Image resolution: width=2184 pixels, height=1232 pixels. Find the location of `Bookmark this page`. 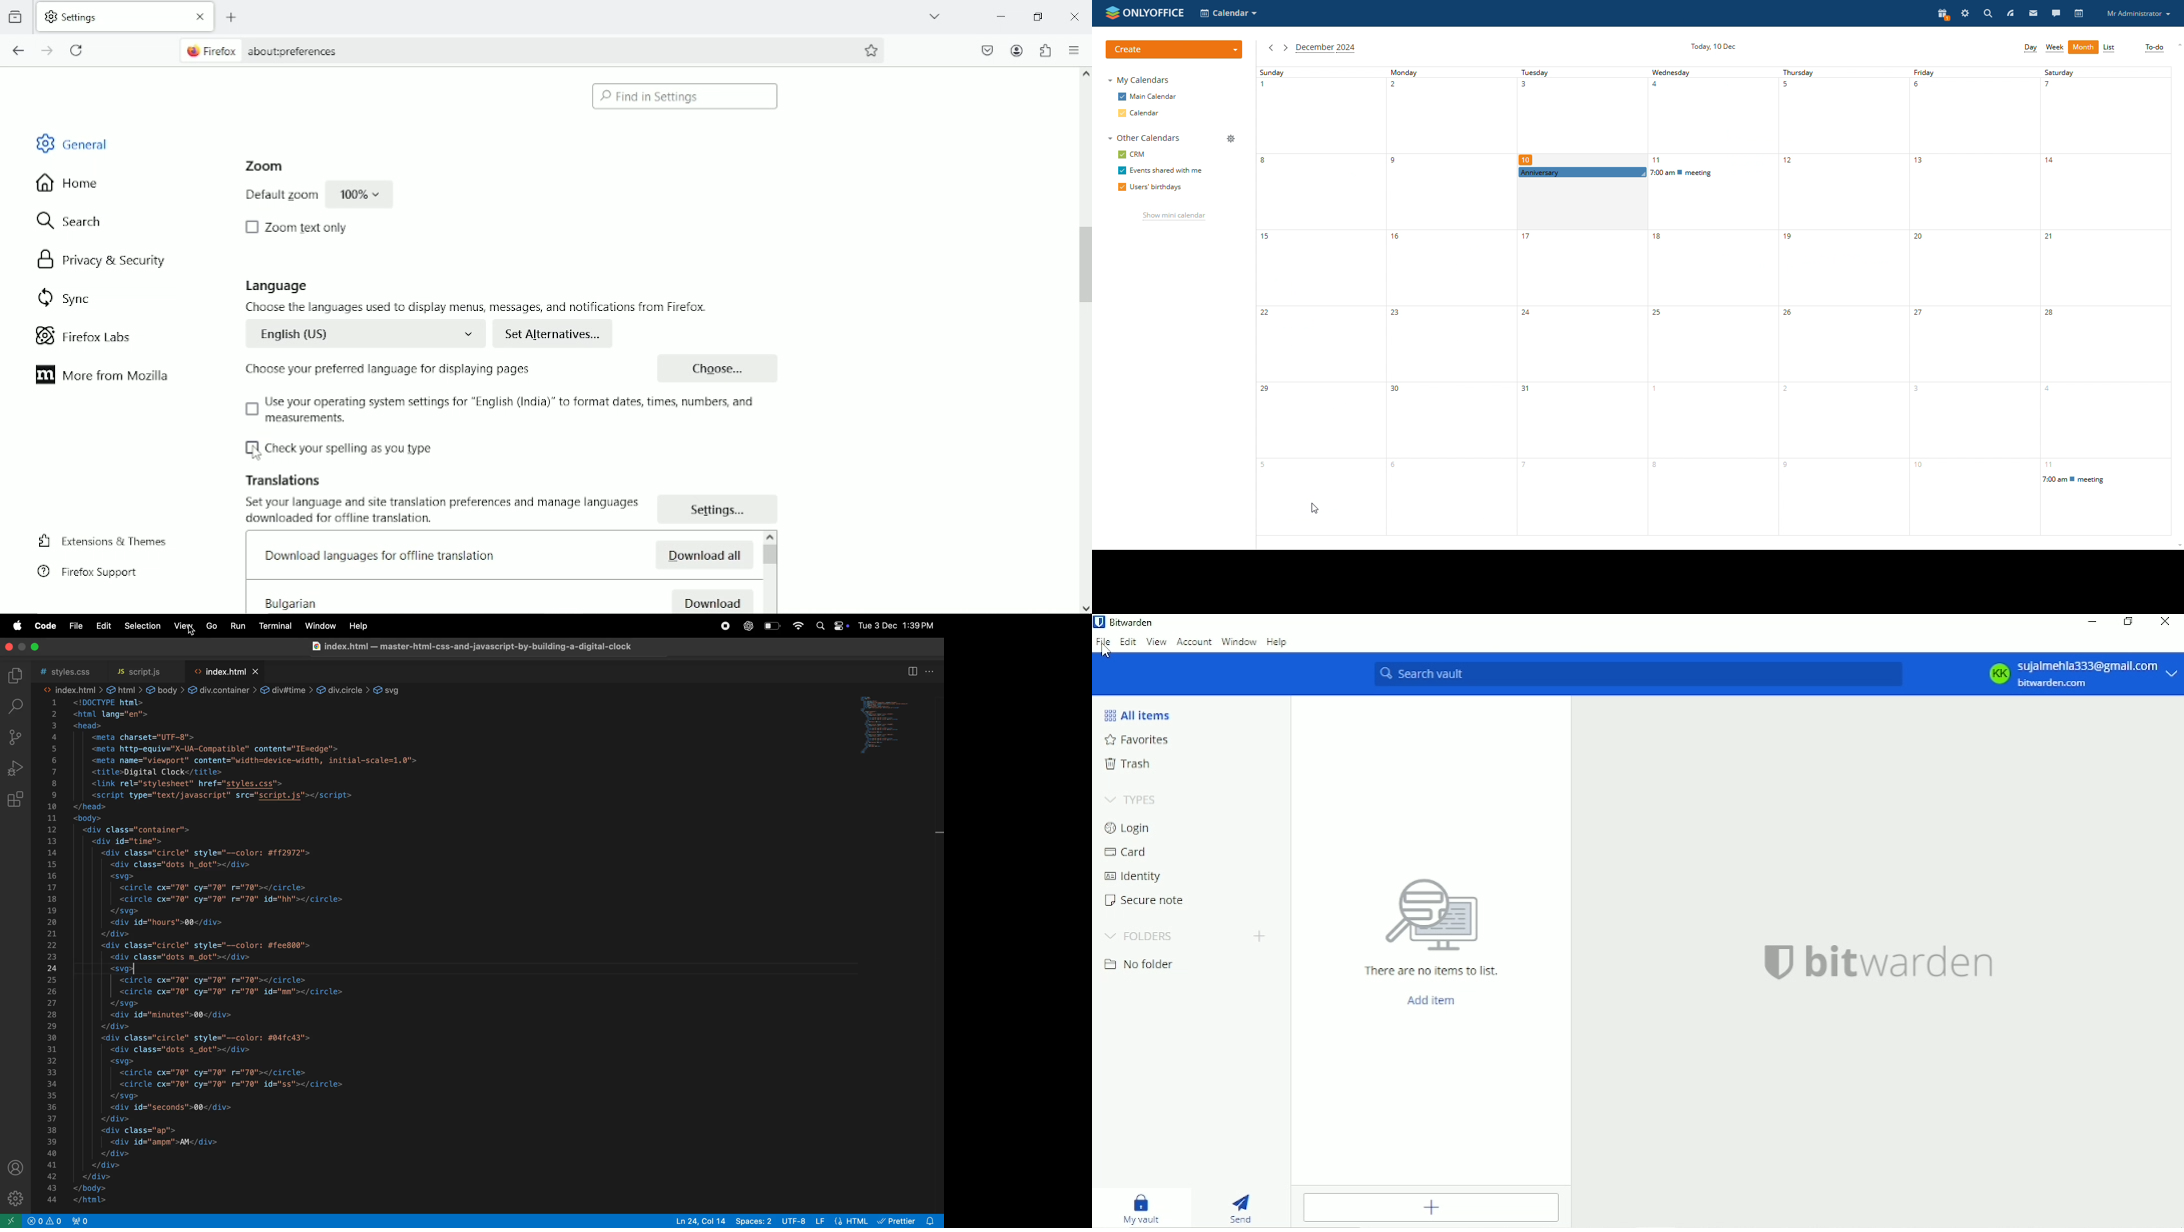

Bookmark this page is located at coordinates (872, 51).